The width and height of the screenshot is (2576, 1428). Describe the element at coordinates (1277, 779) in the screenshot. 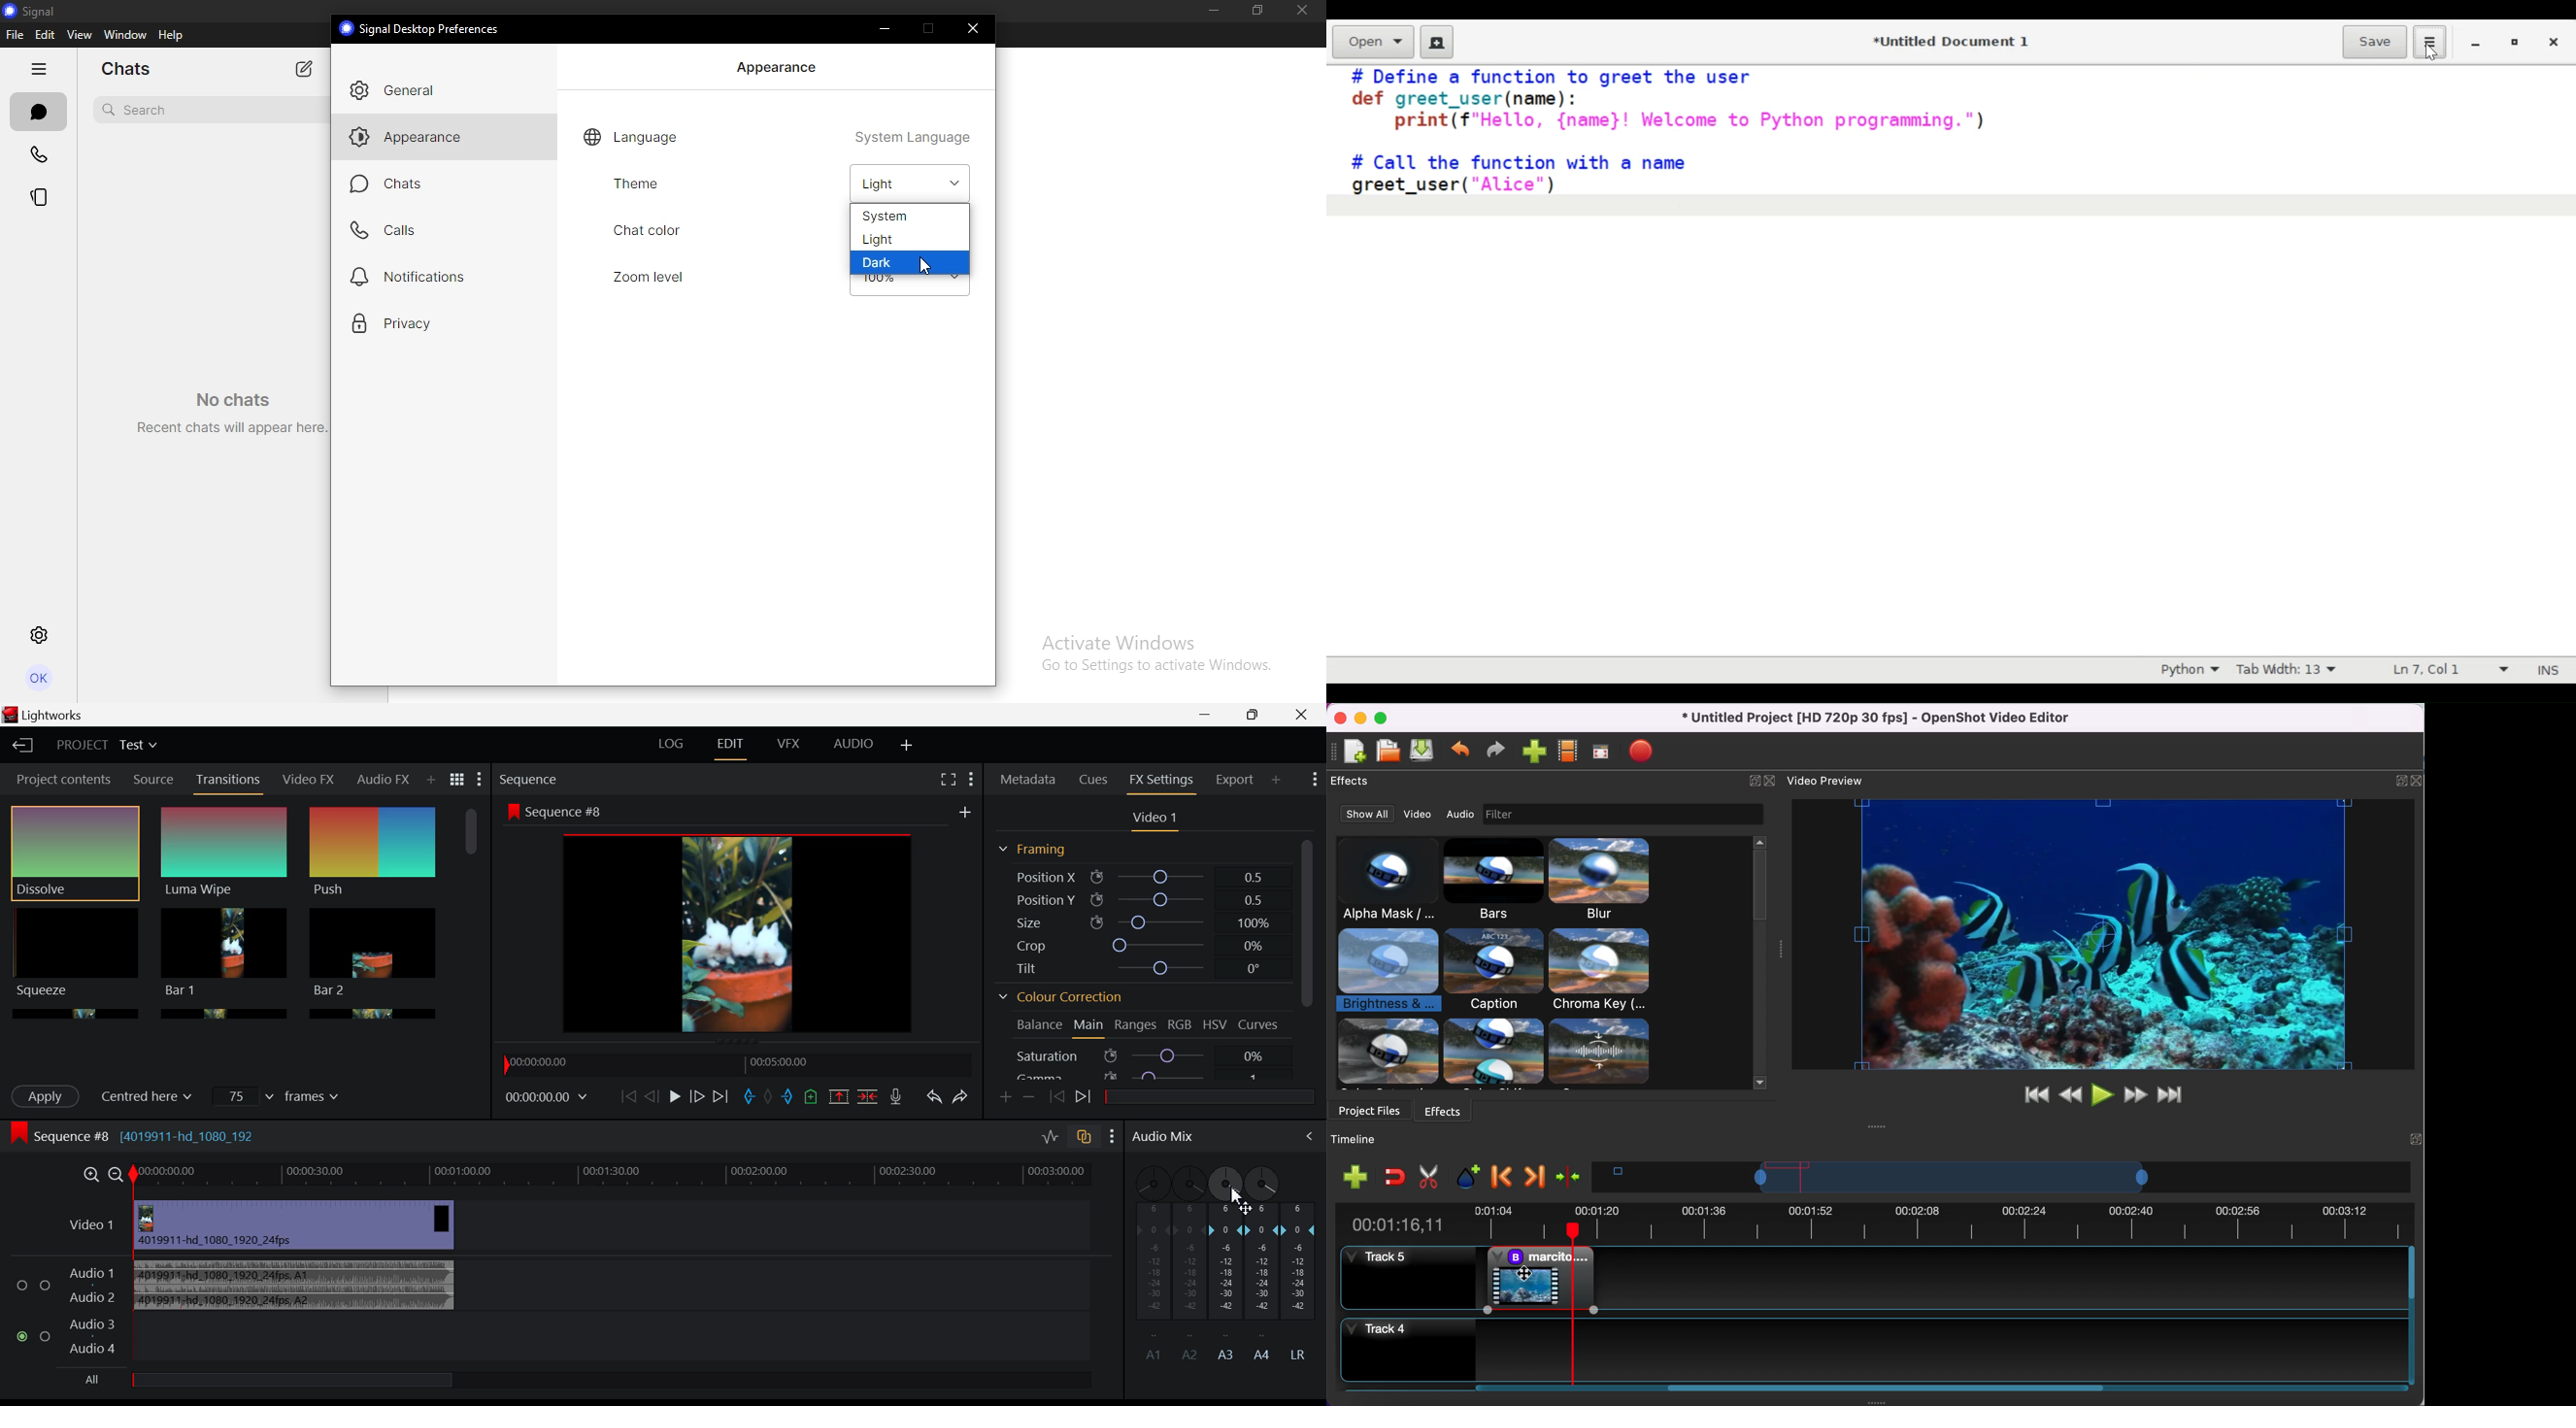

I see `Add Panel` at that location.